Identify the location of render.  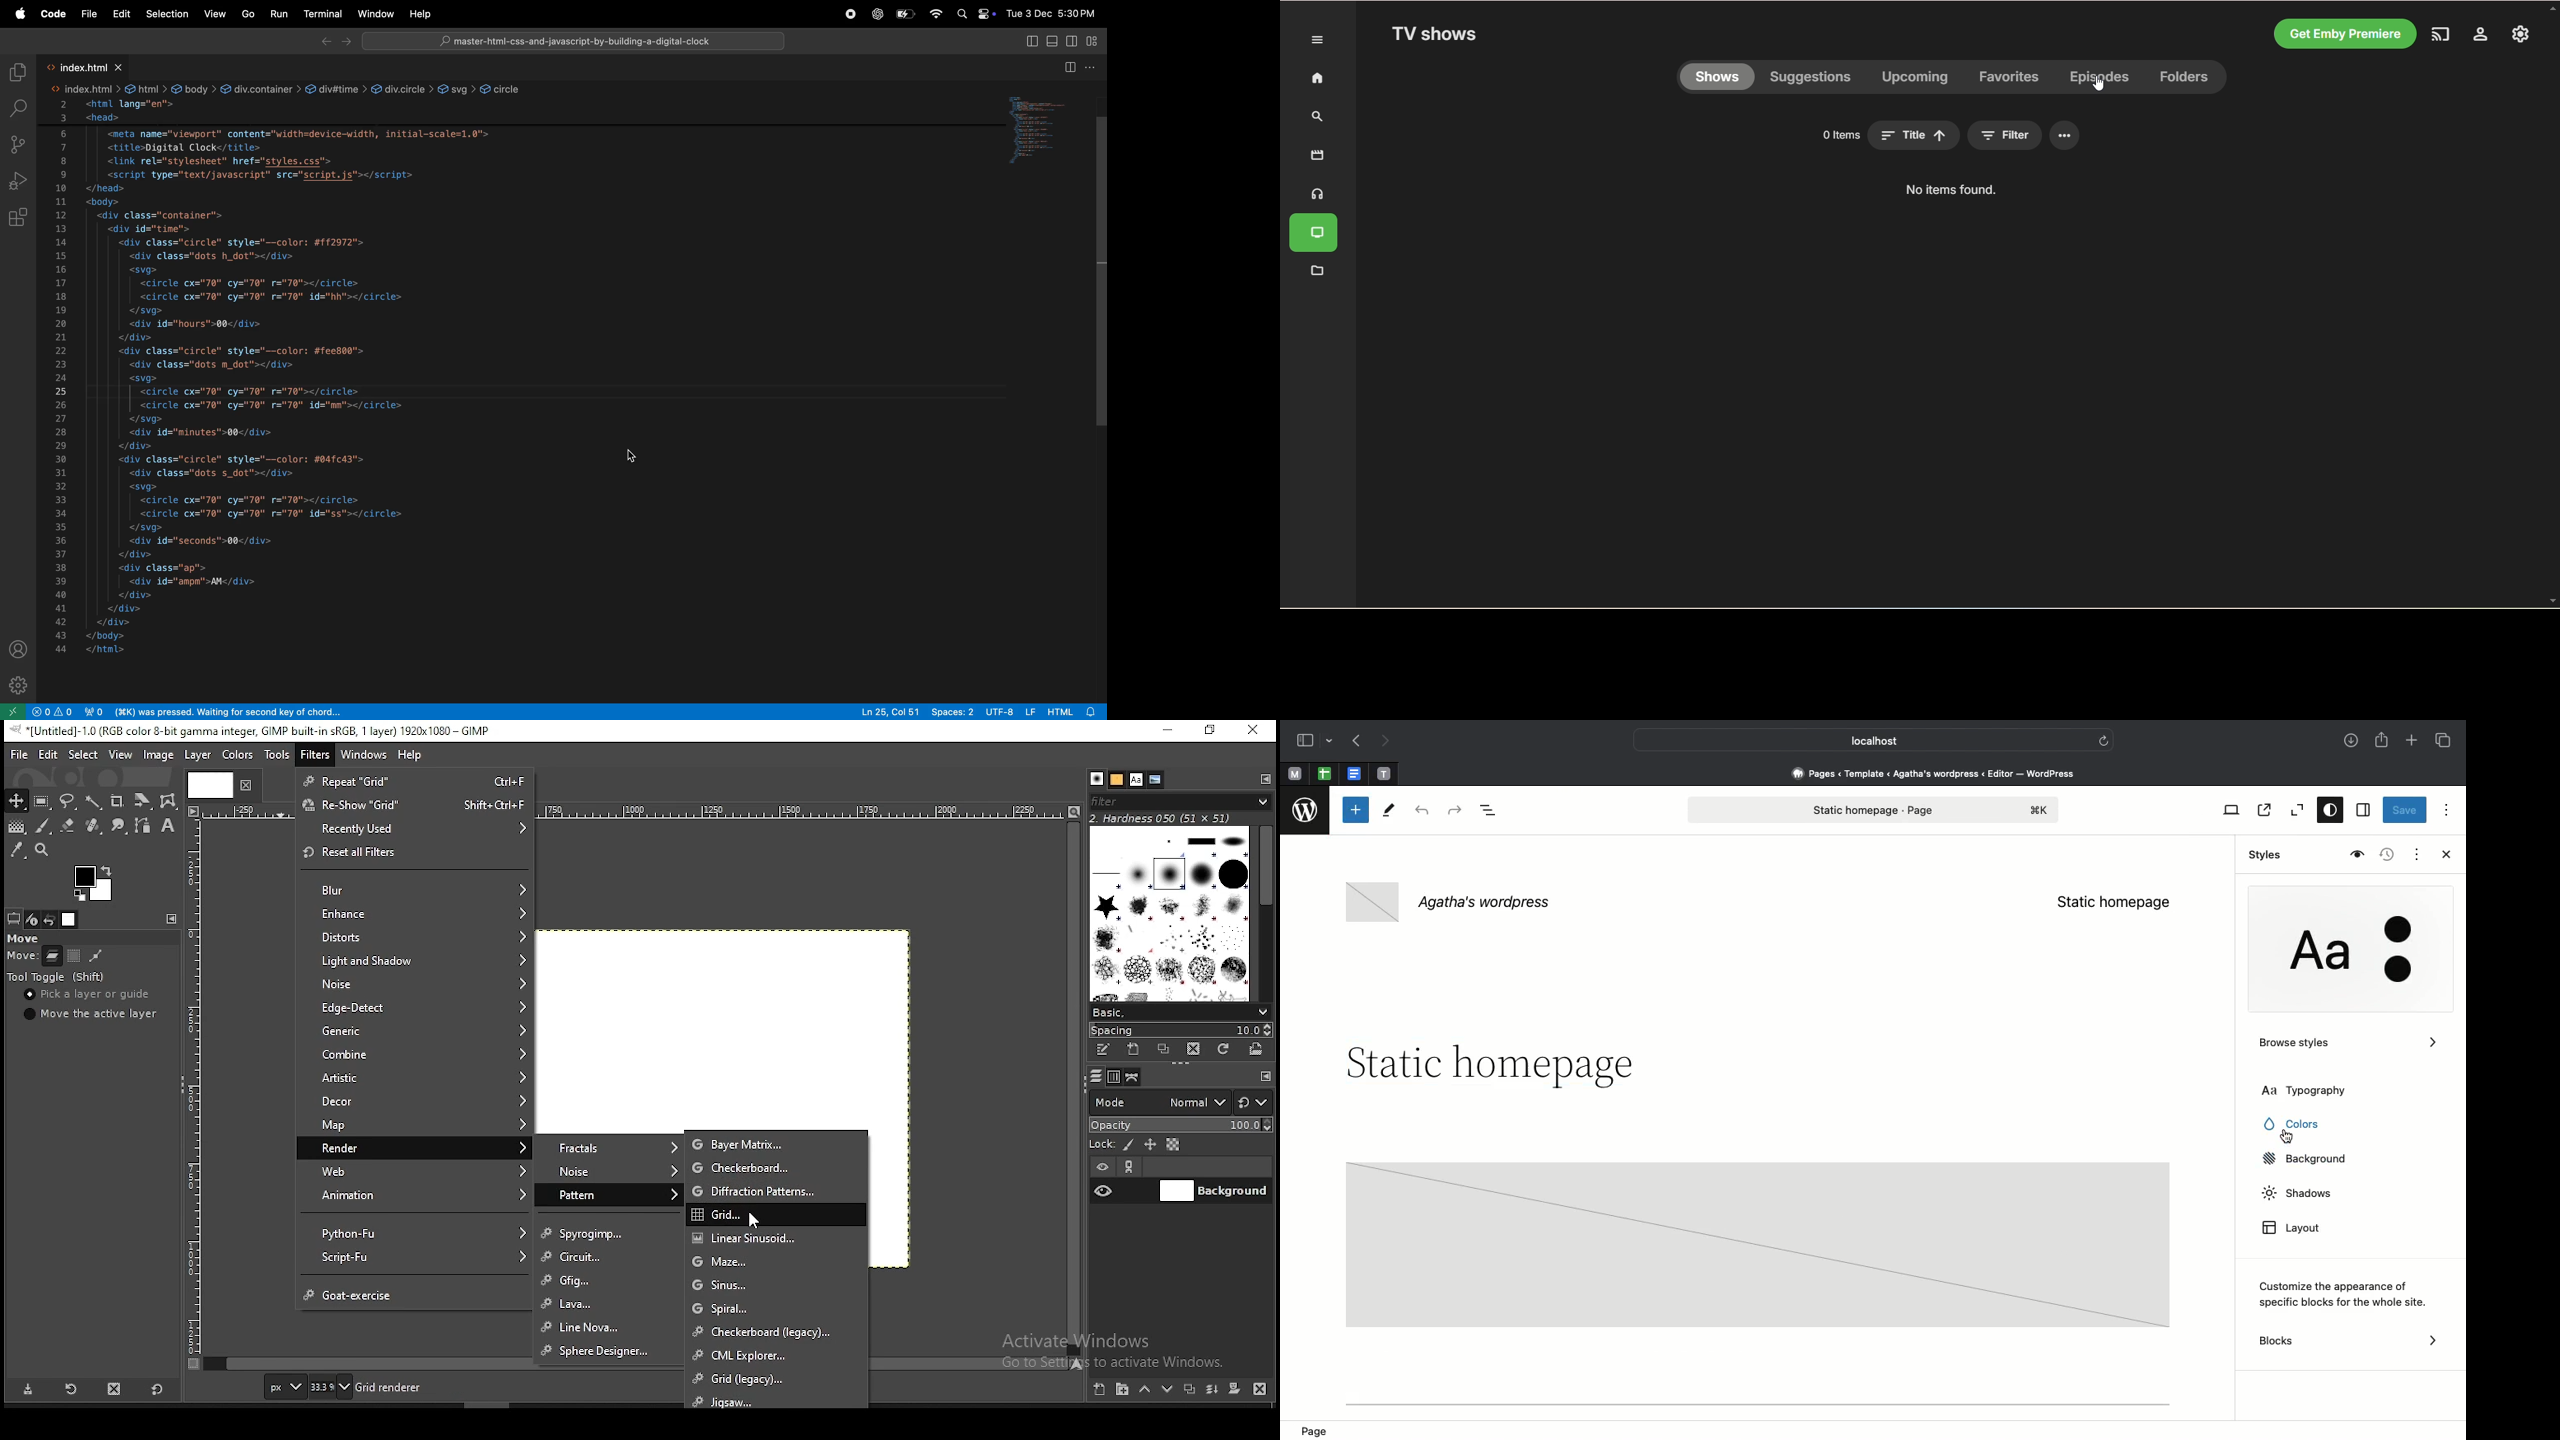
(413, 1147).